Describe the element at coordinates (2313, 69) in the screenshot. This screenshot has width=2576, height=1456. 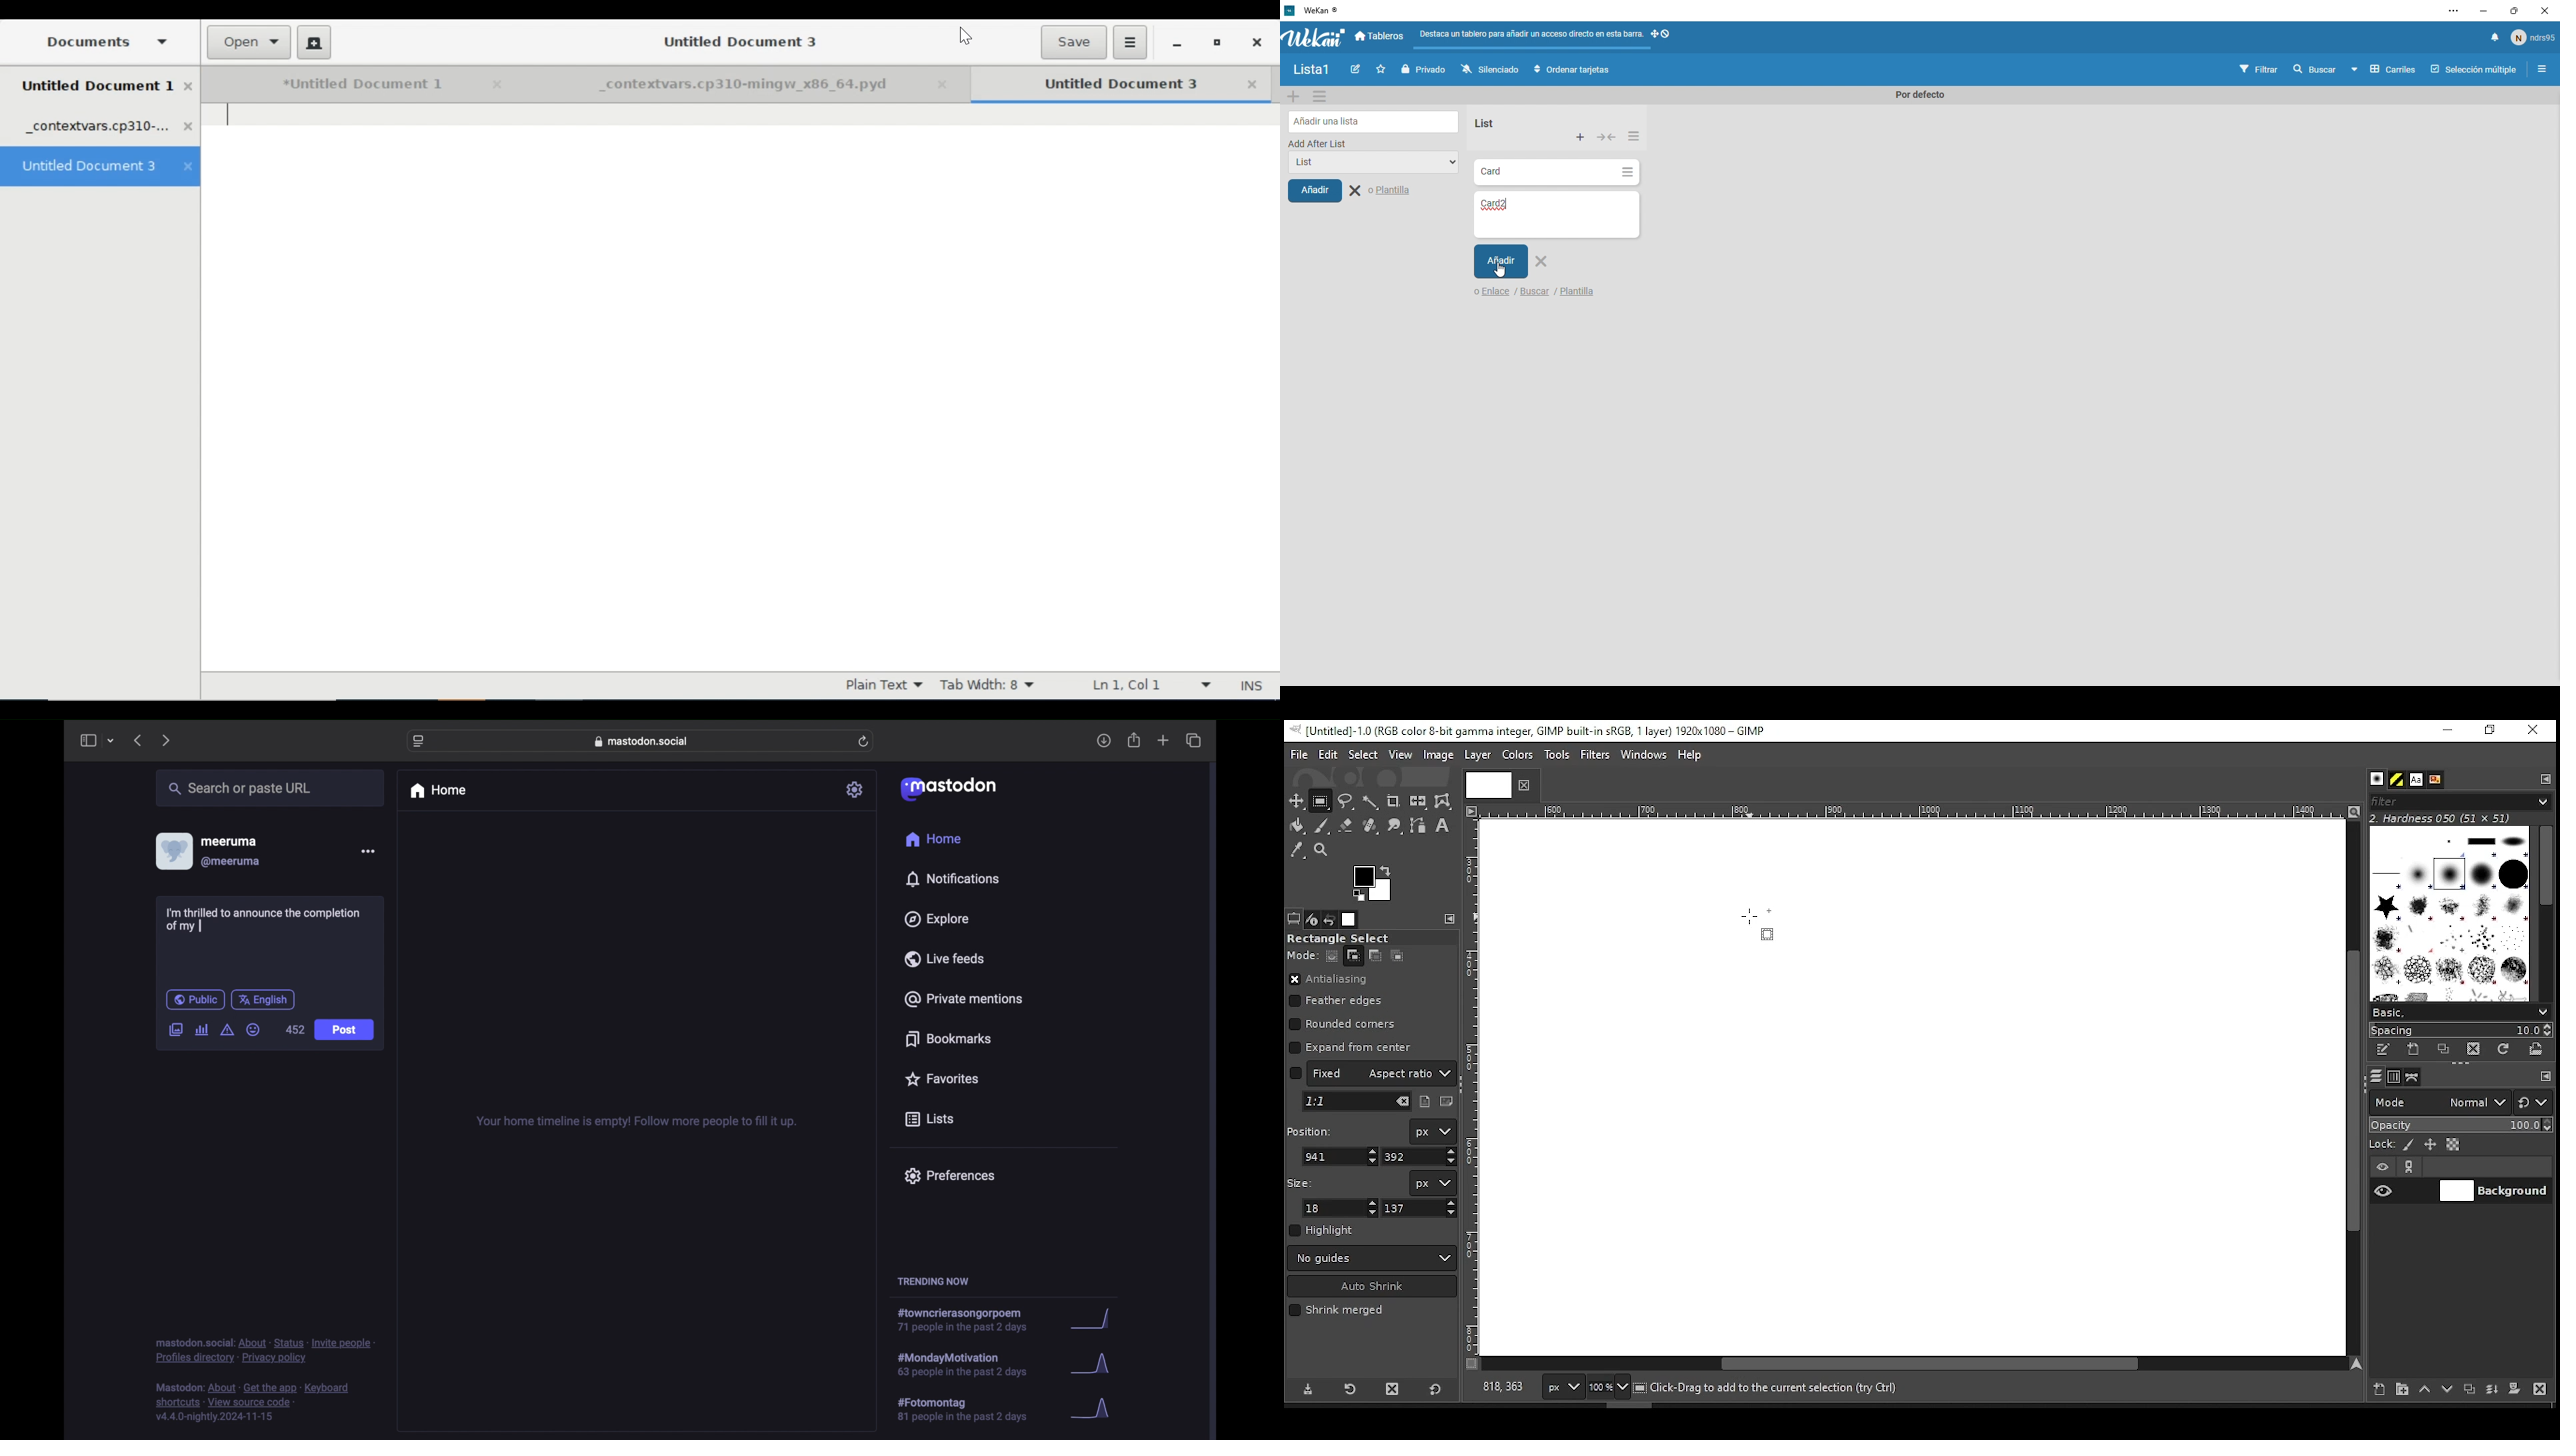
I see `Find` at that location.